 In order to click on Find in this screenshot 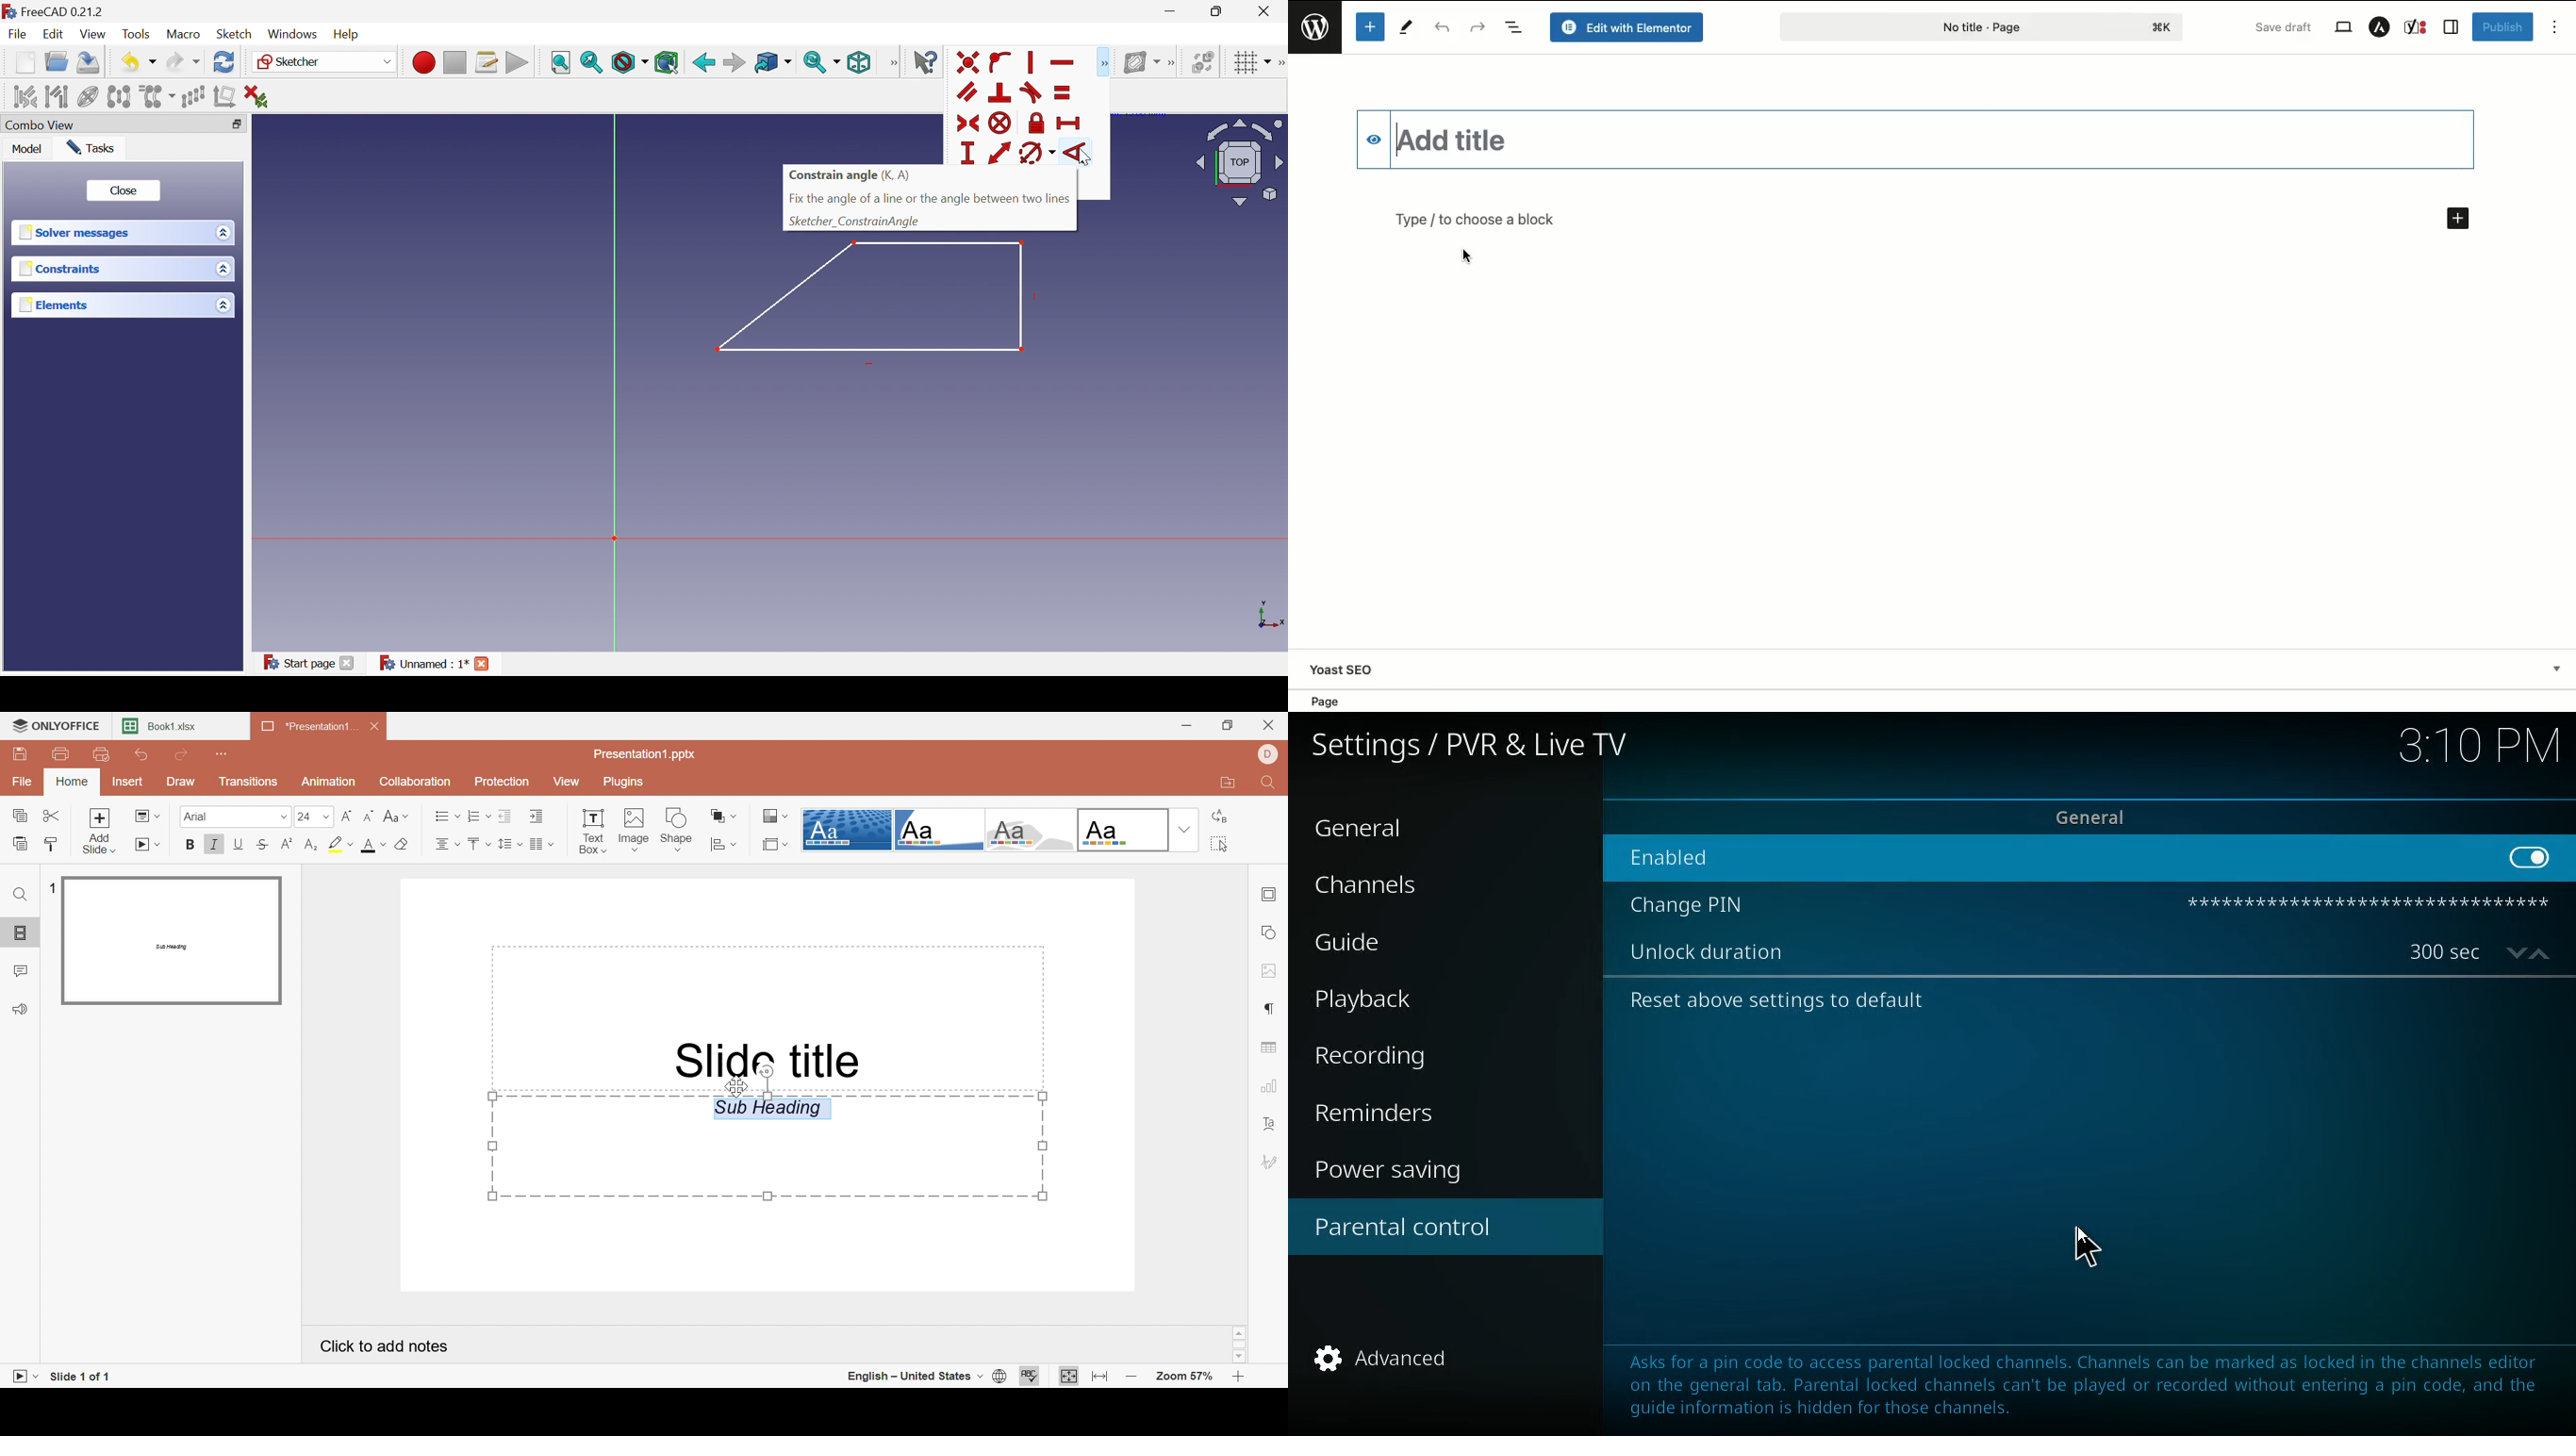, I will do `click(1273, 784)`.